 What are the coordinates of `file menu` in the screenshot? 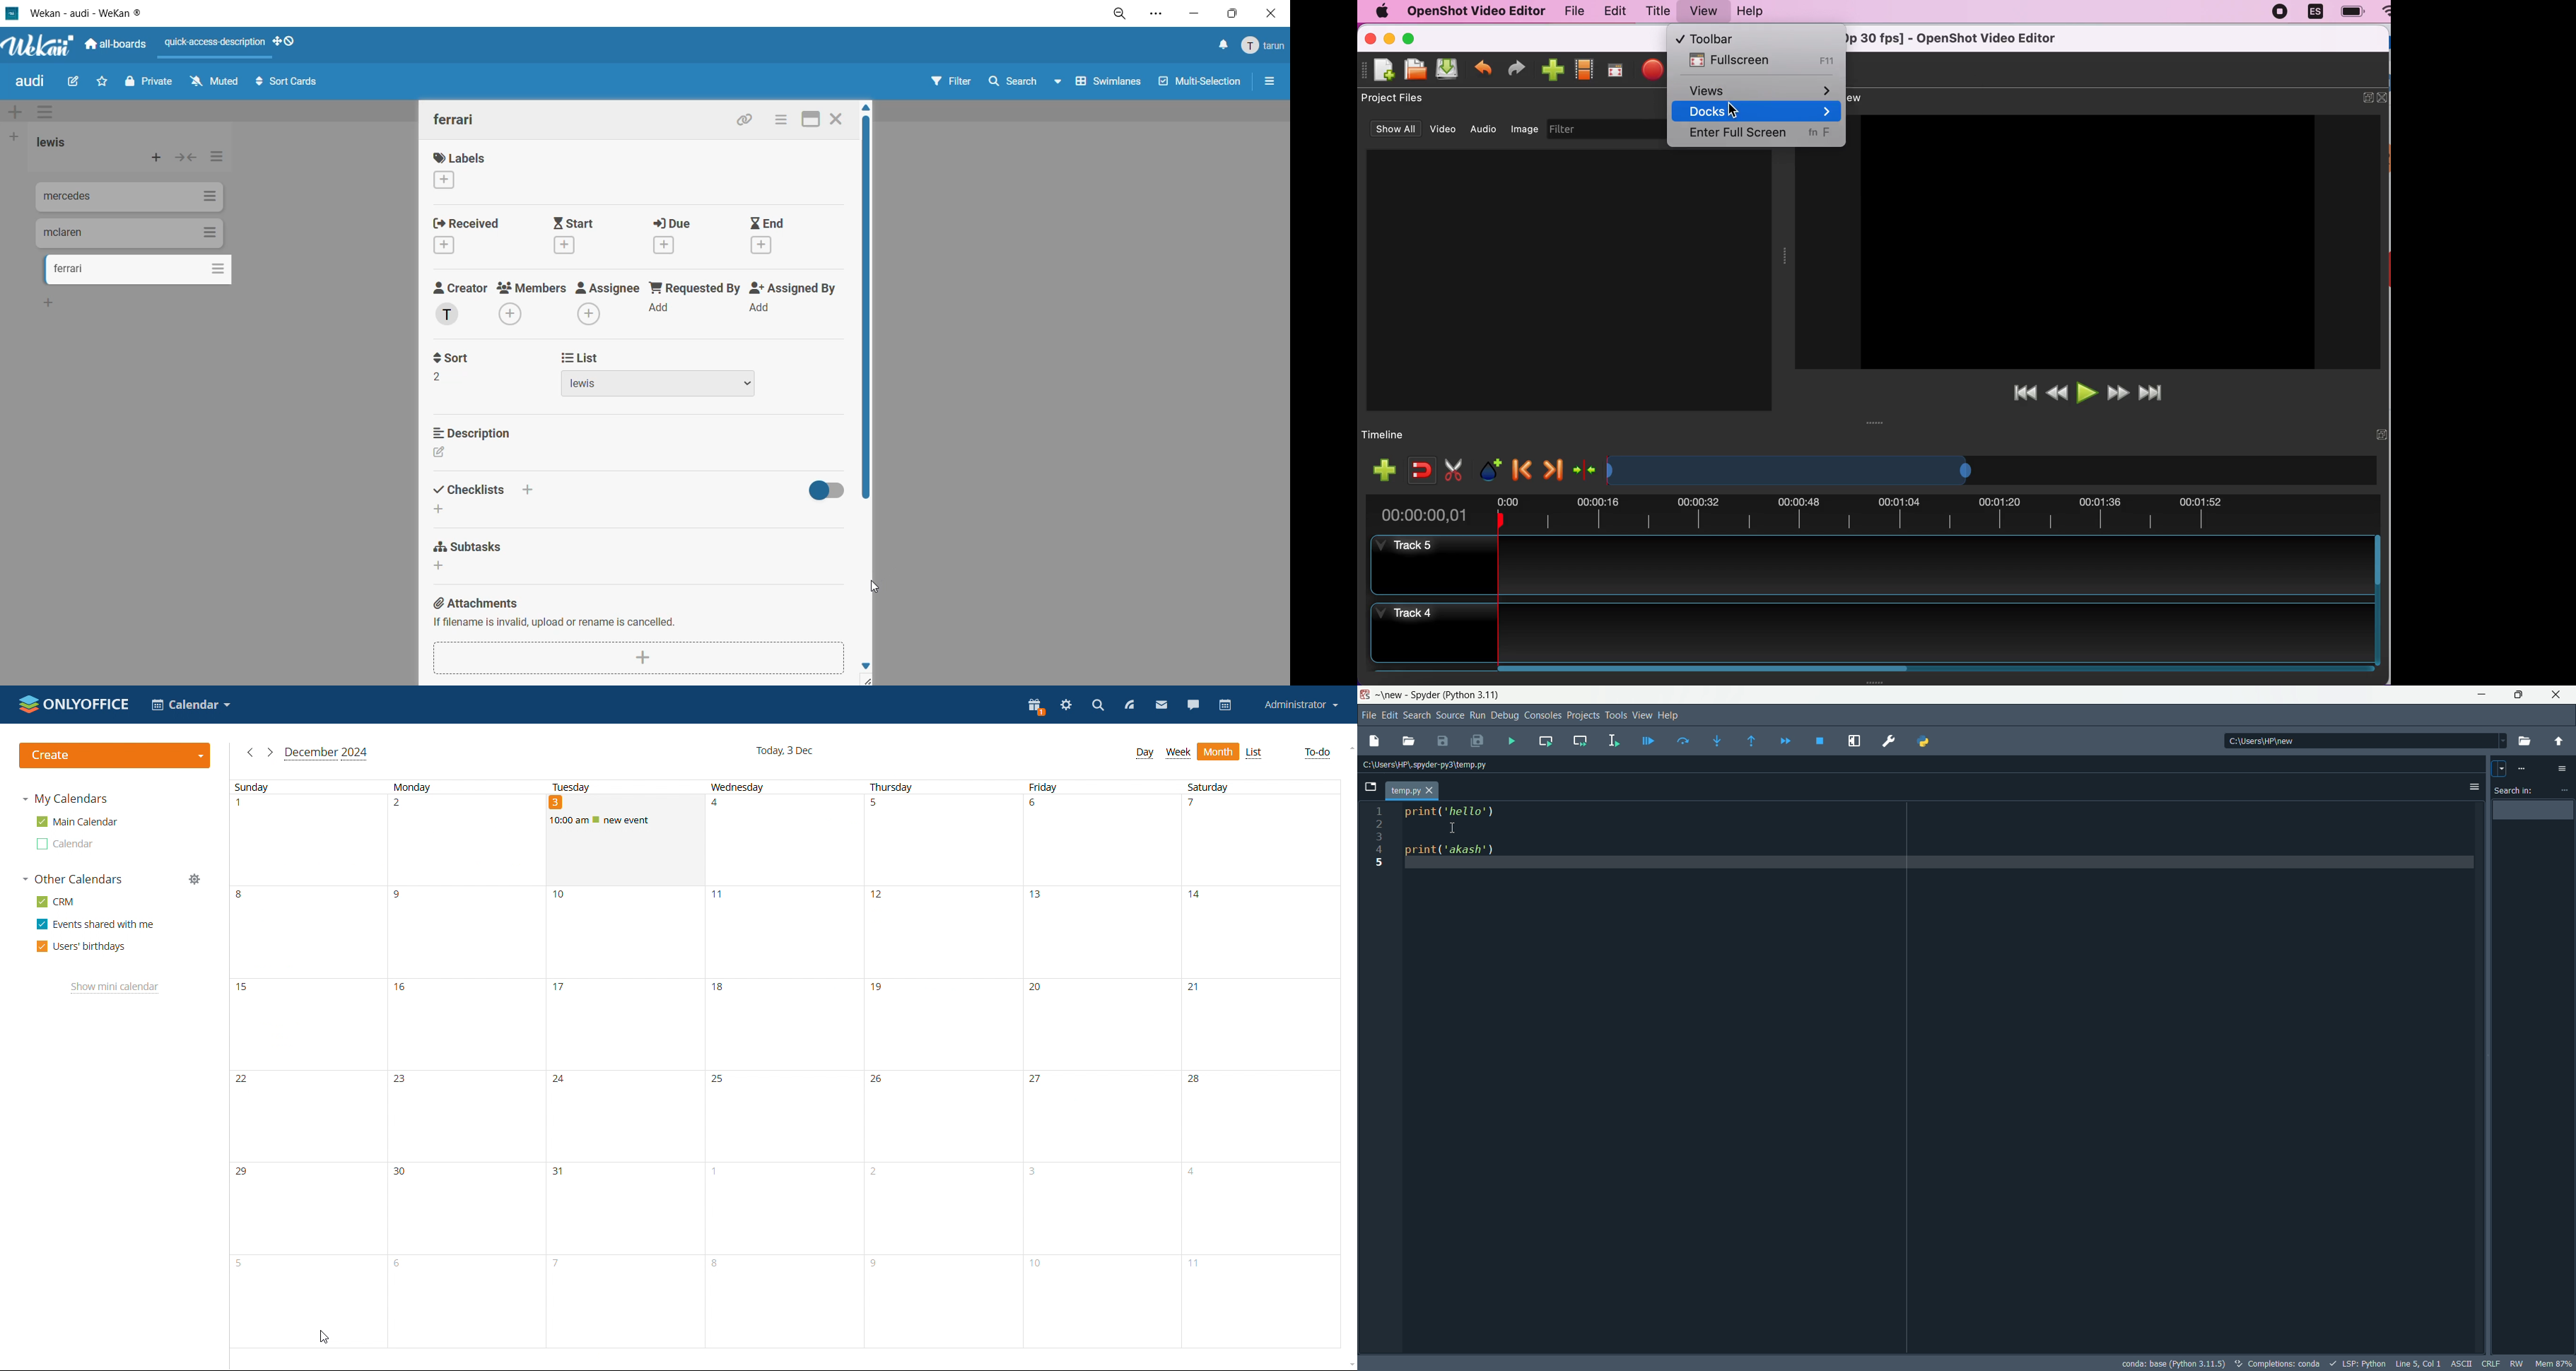 It's located at (1367, 715).